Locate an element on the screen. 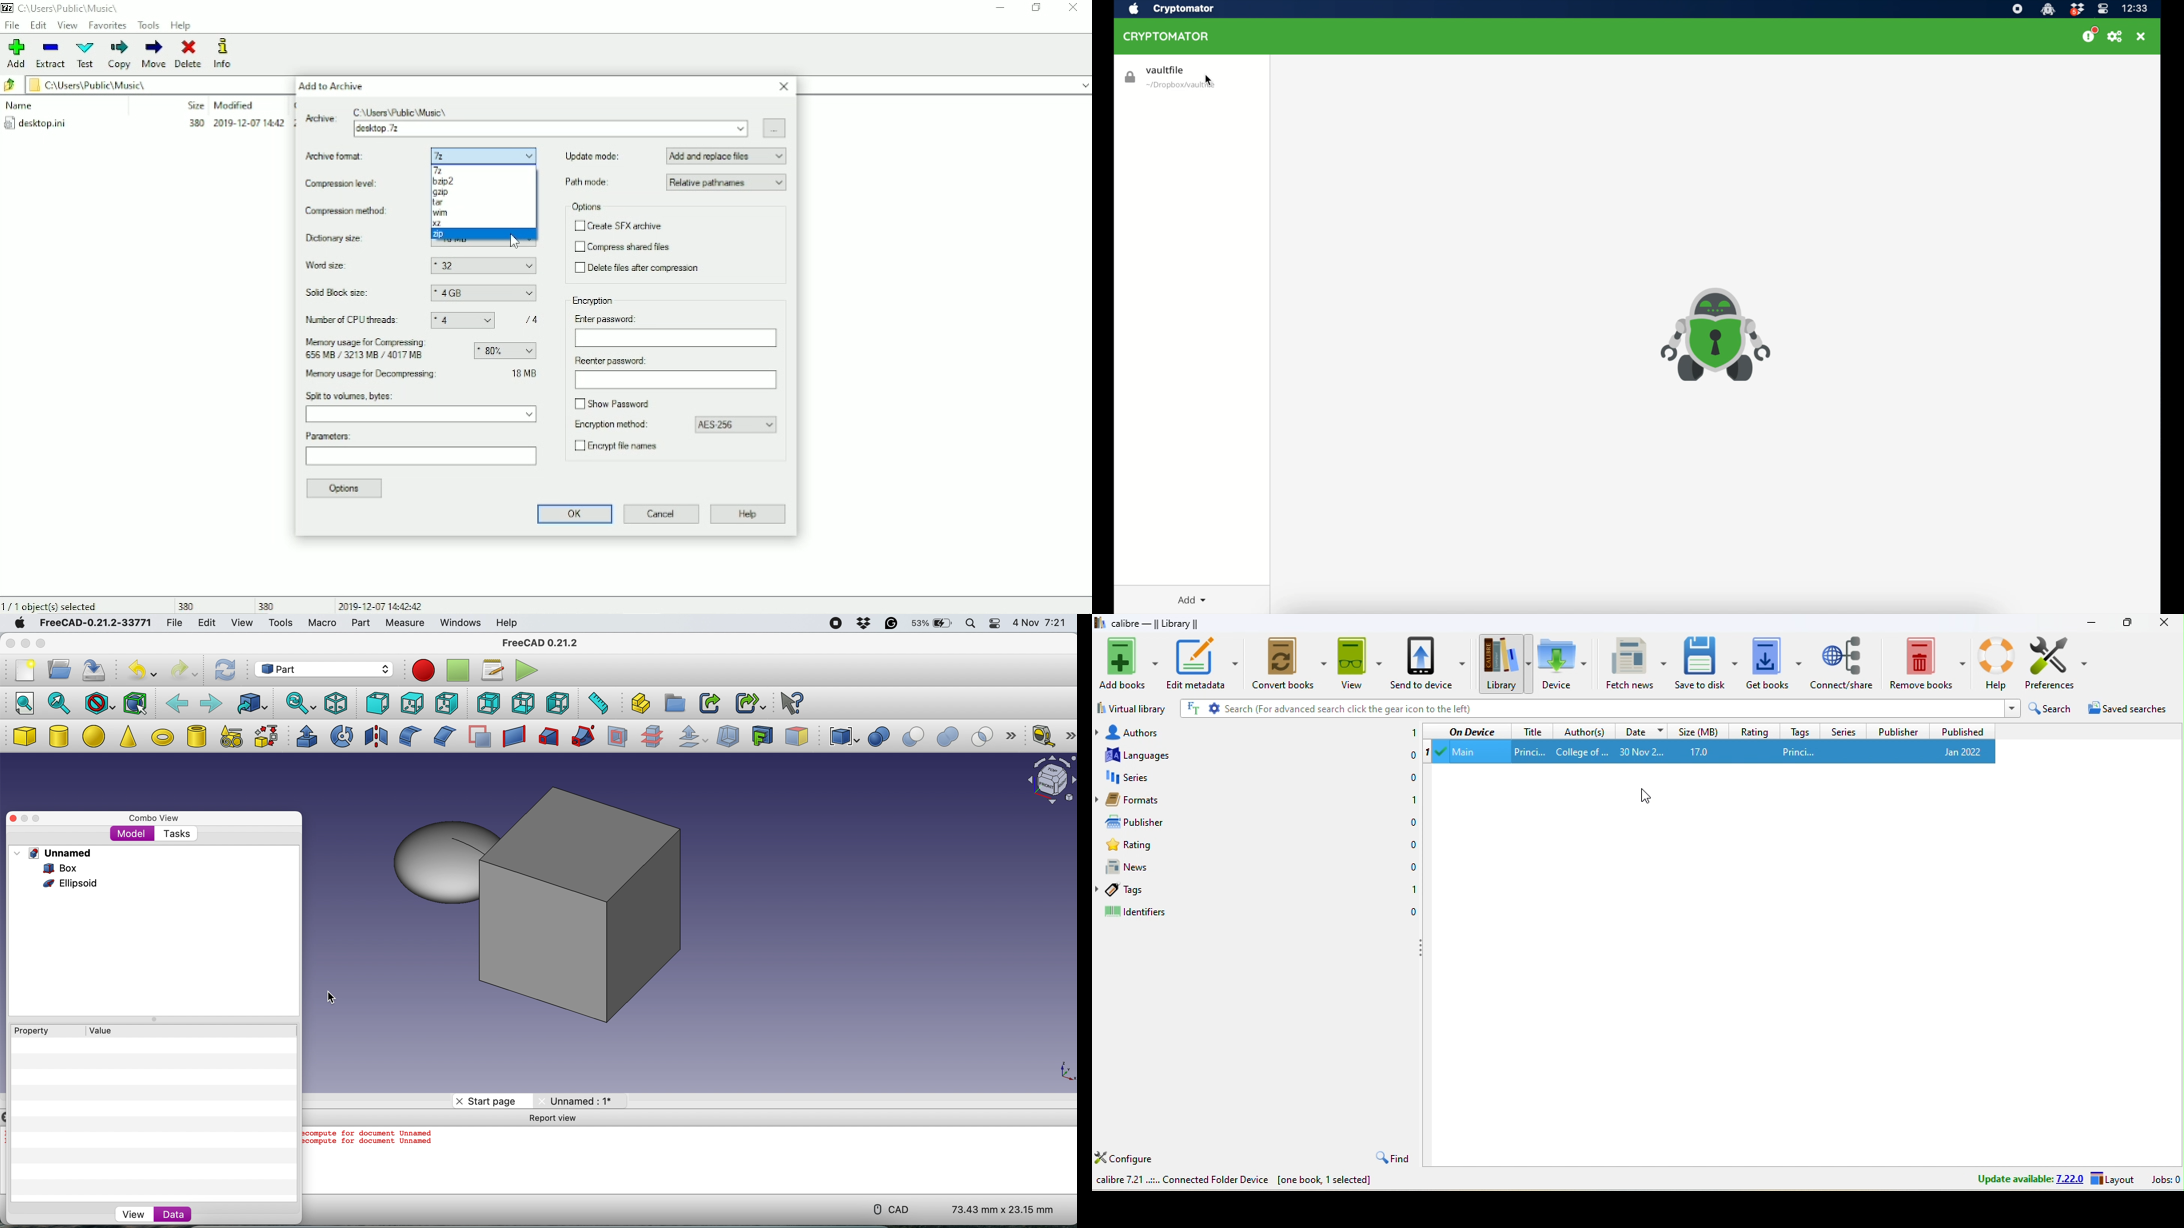 This screenshot has height=1232, width=2184. search (for advanced search click the gear icon to the left) is located at coordinates (1612, 709).